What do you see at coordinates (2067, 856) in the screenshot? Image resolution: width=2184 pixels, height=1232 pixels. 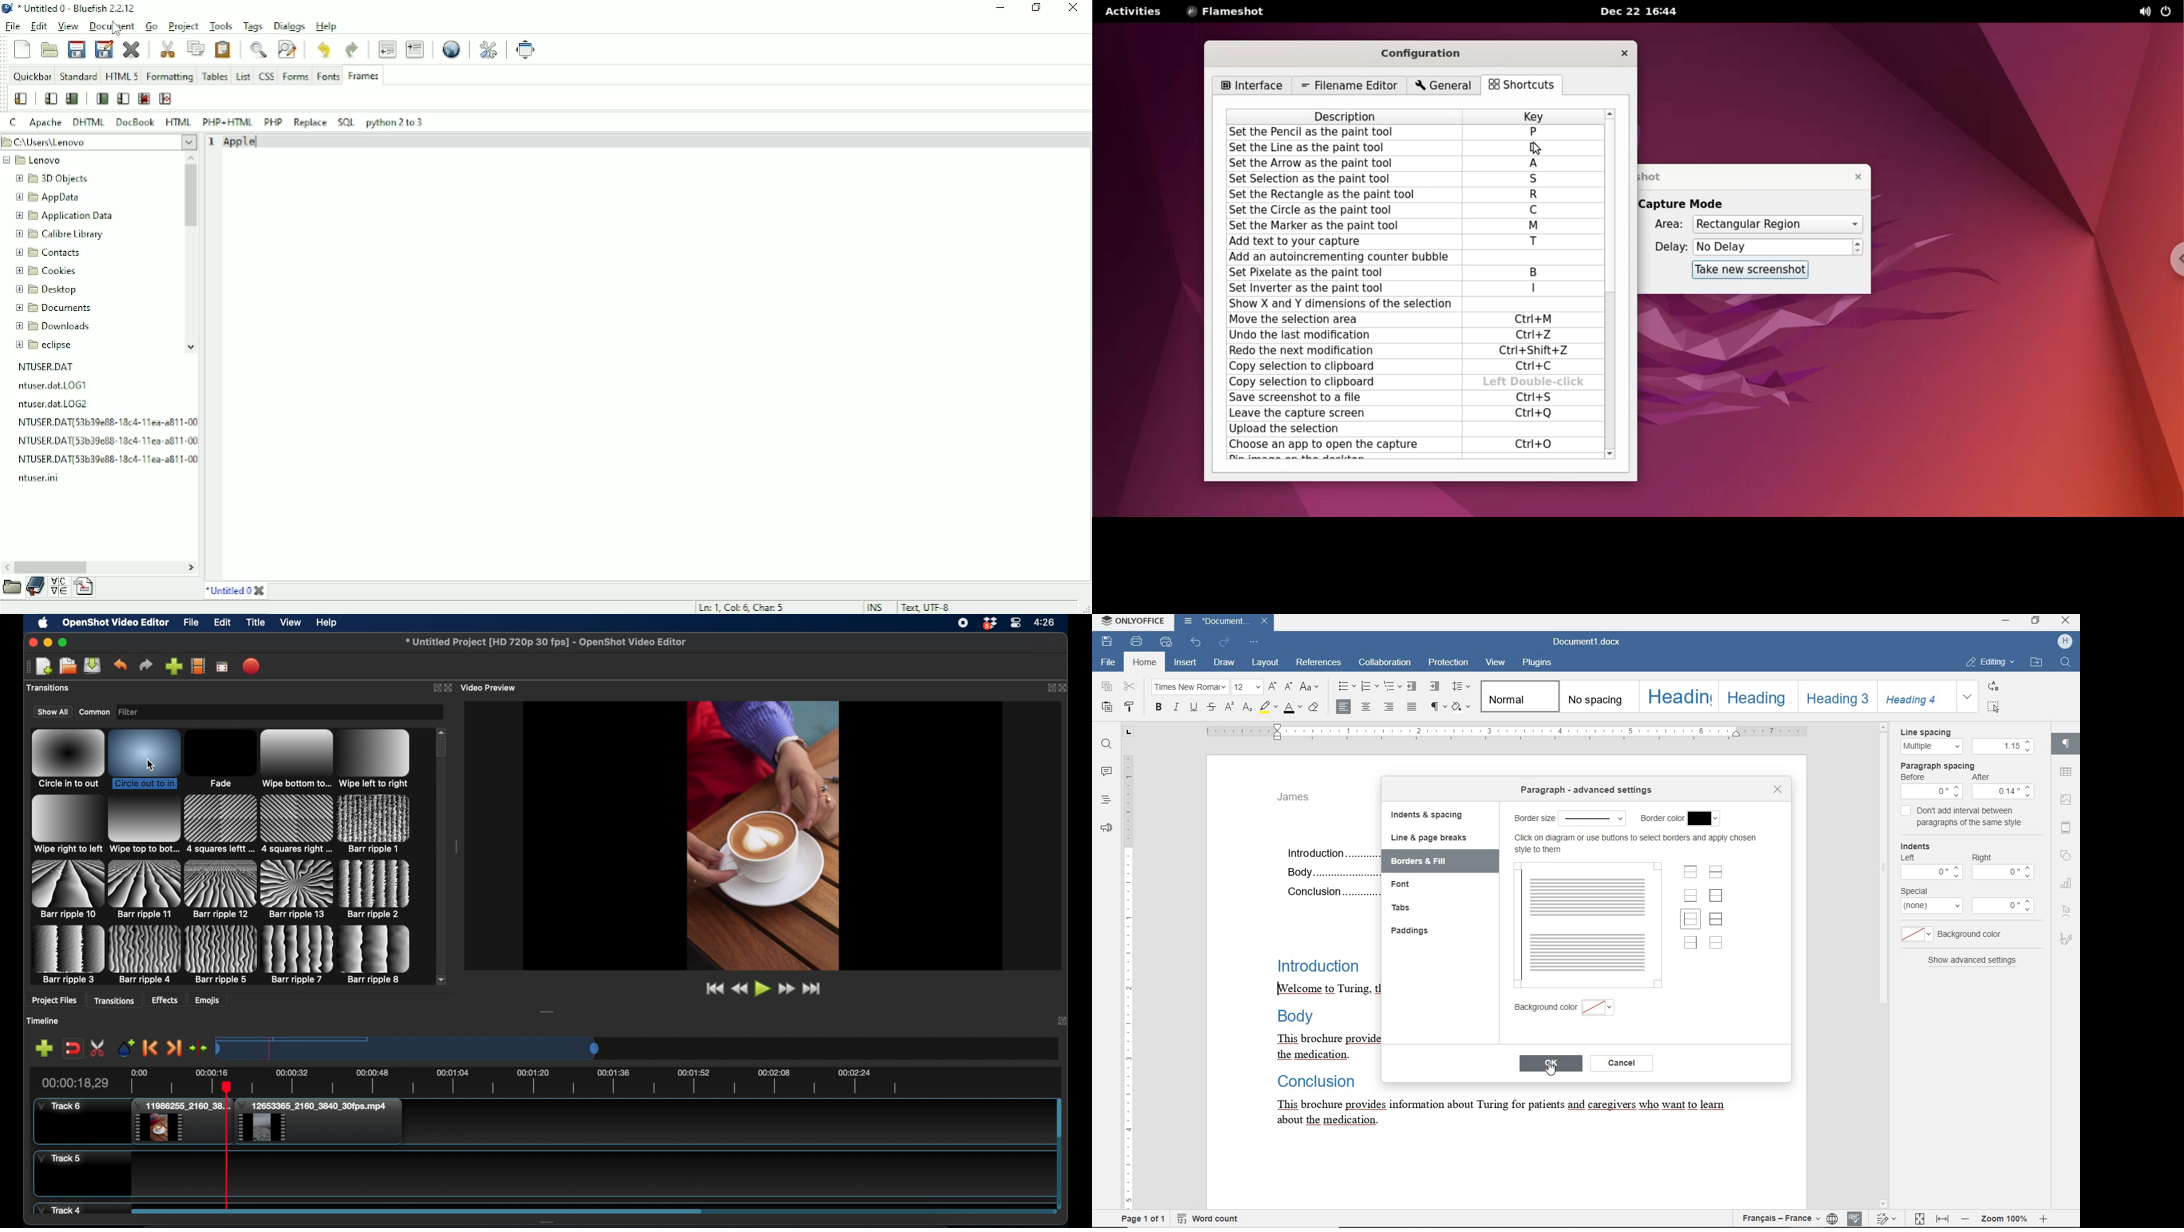 I see `shape` at bounding box center [2067, 856].